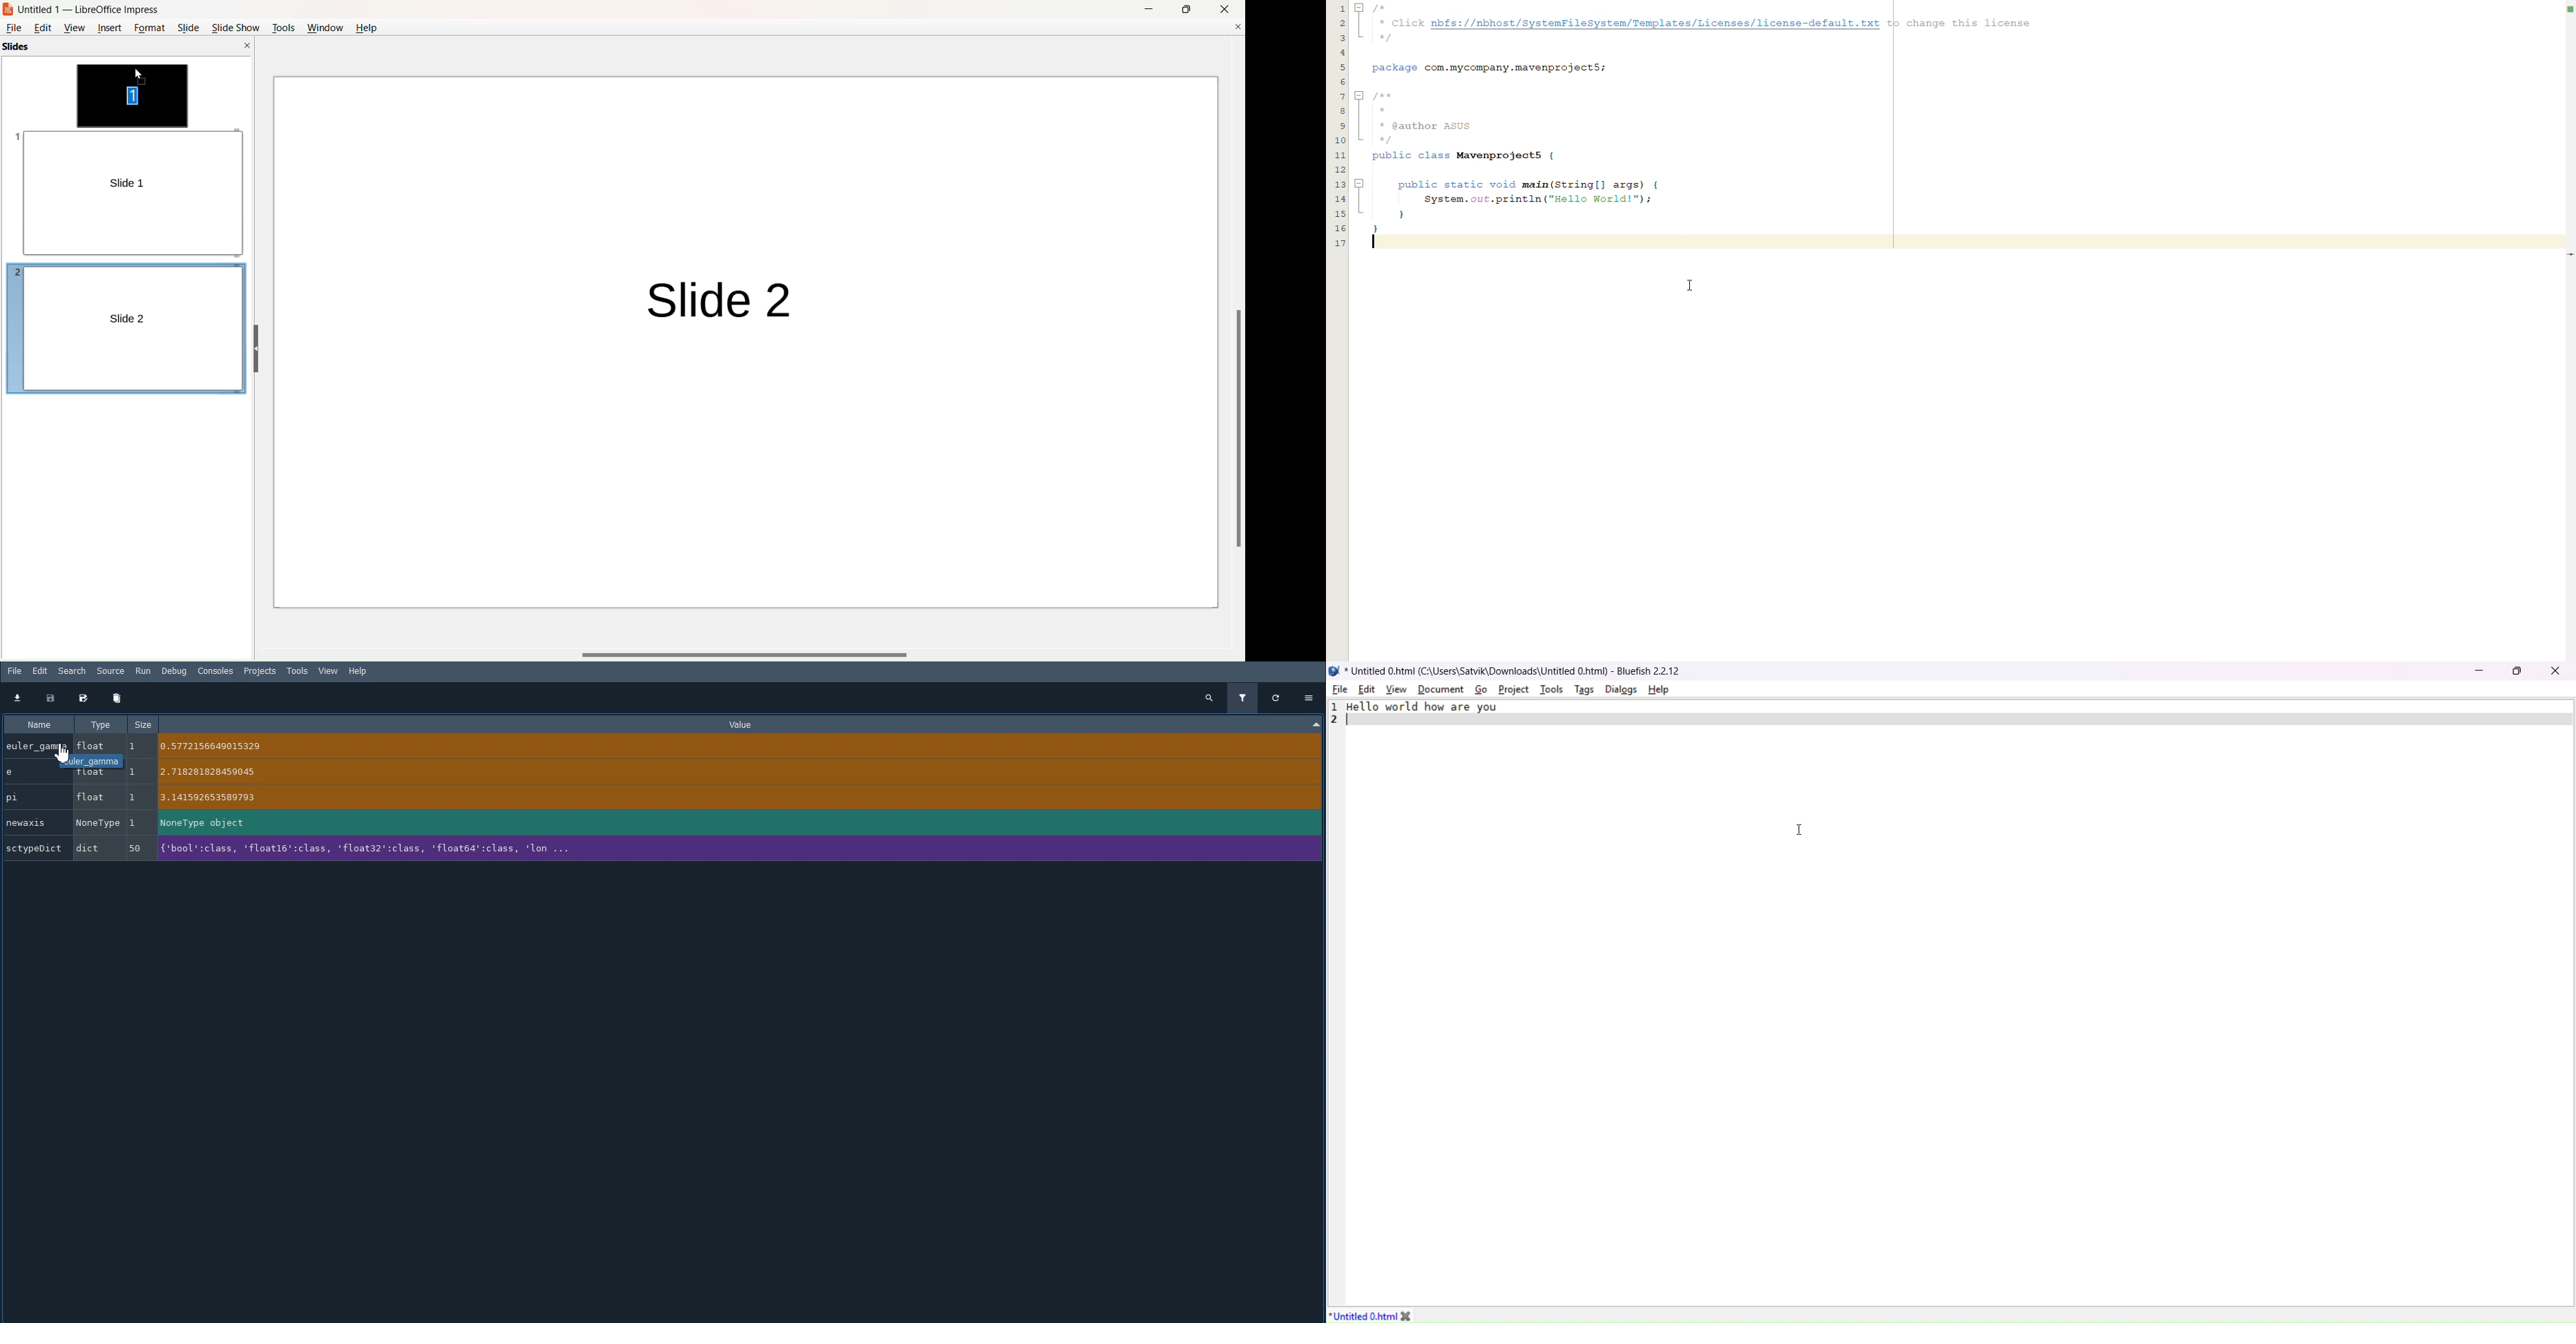 This screenshot has width=2576, height=1344. I want to click on Refresh all variables , so click(1278, 697).